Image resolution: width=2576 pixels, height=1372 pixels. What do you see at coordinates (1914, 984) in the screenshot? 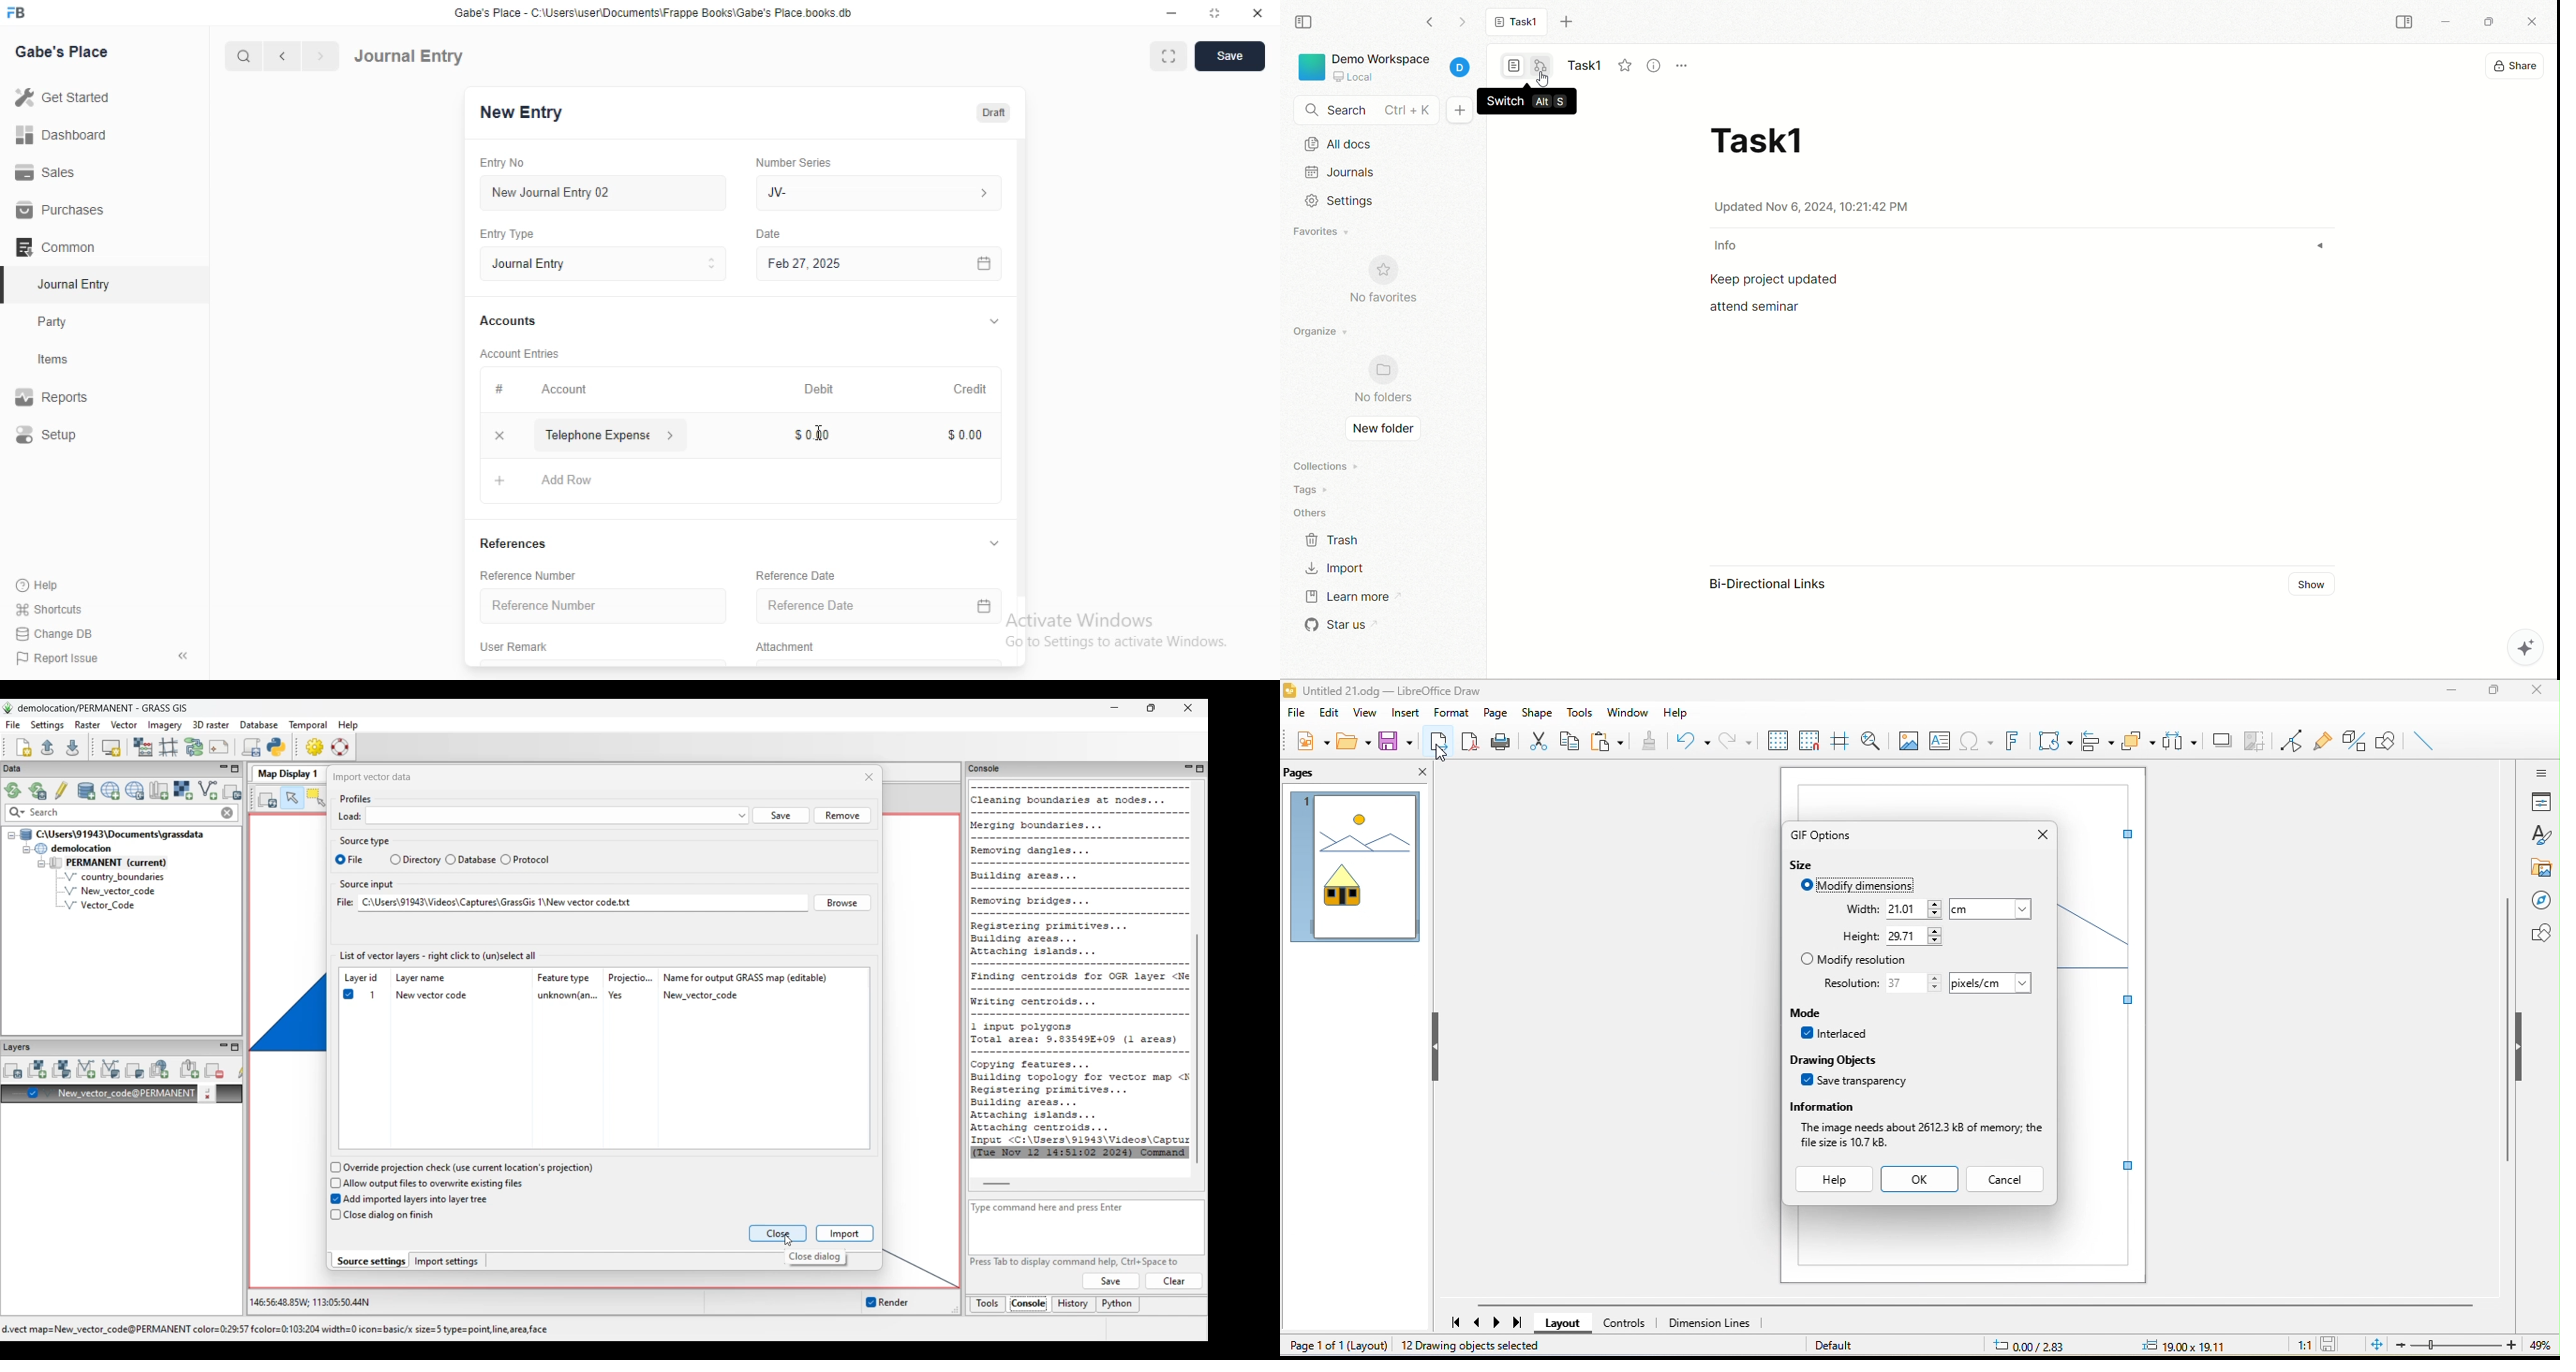
I see `37` at bounding box center [1914, 984].